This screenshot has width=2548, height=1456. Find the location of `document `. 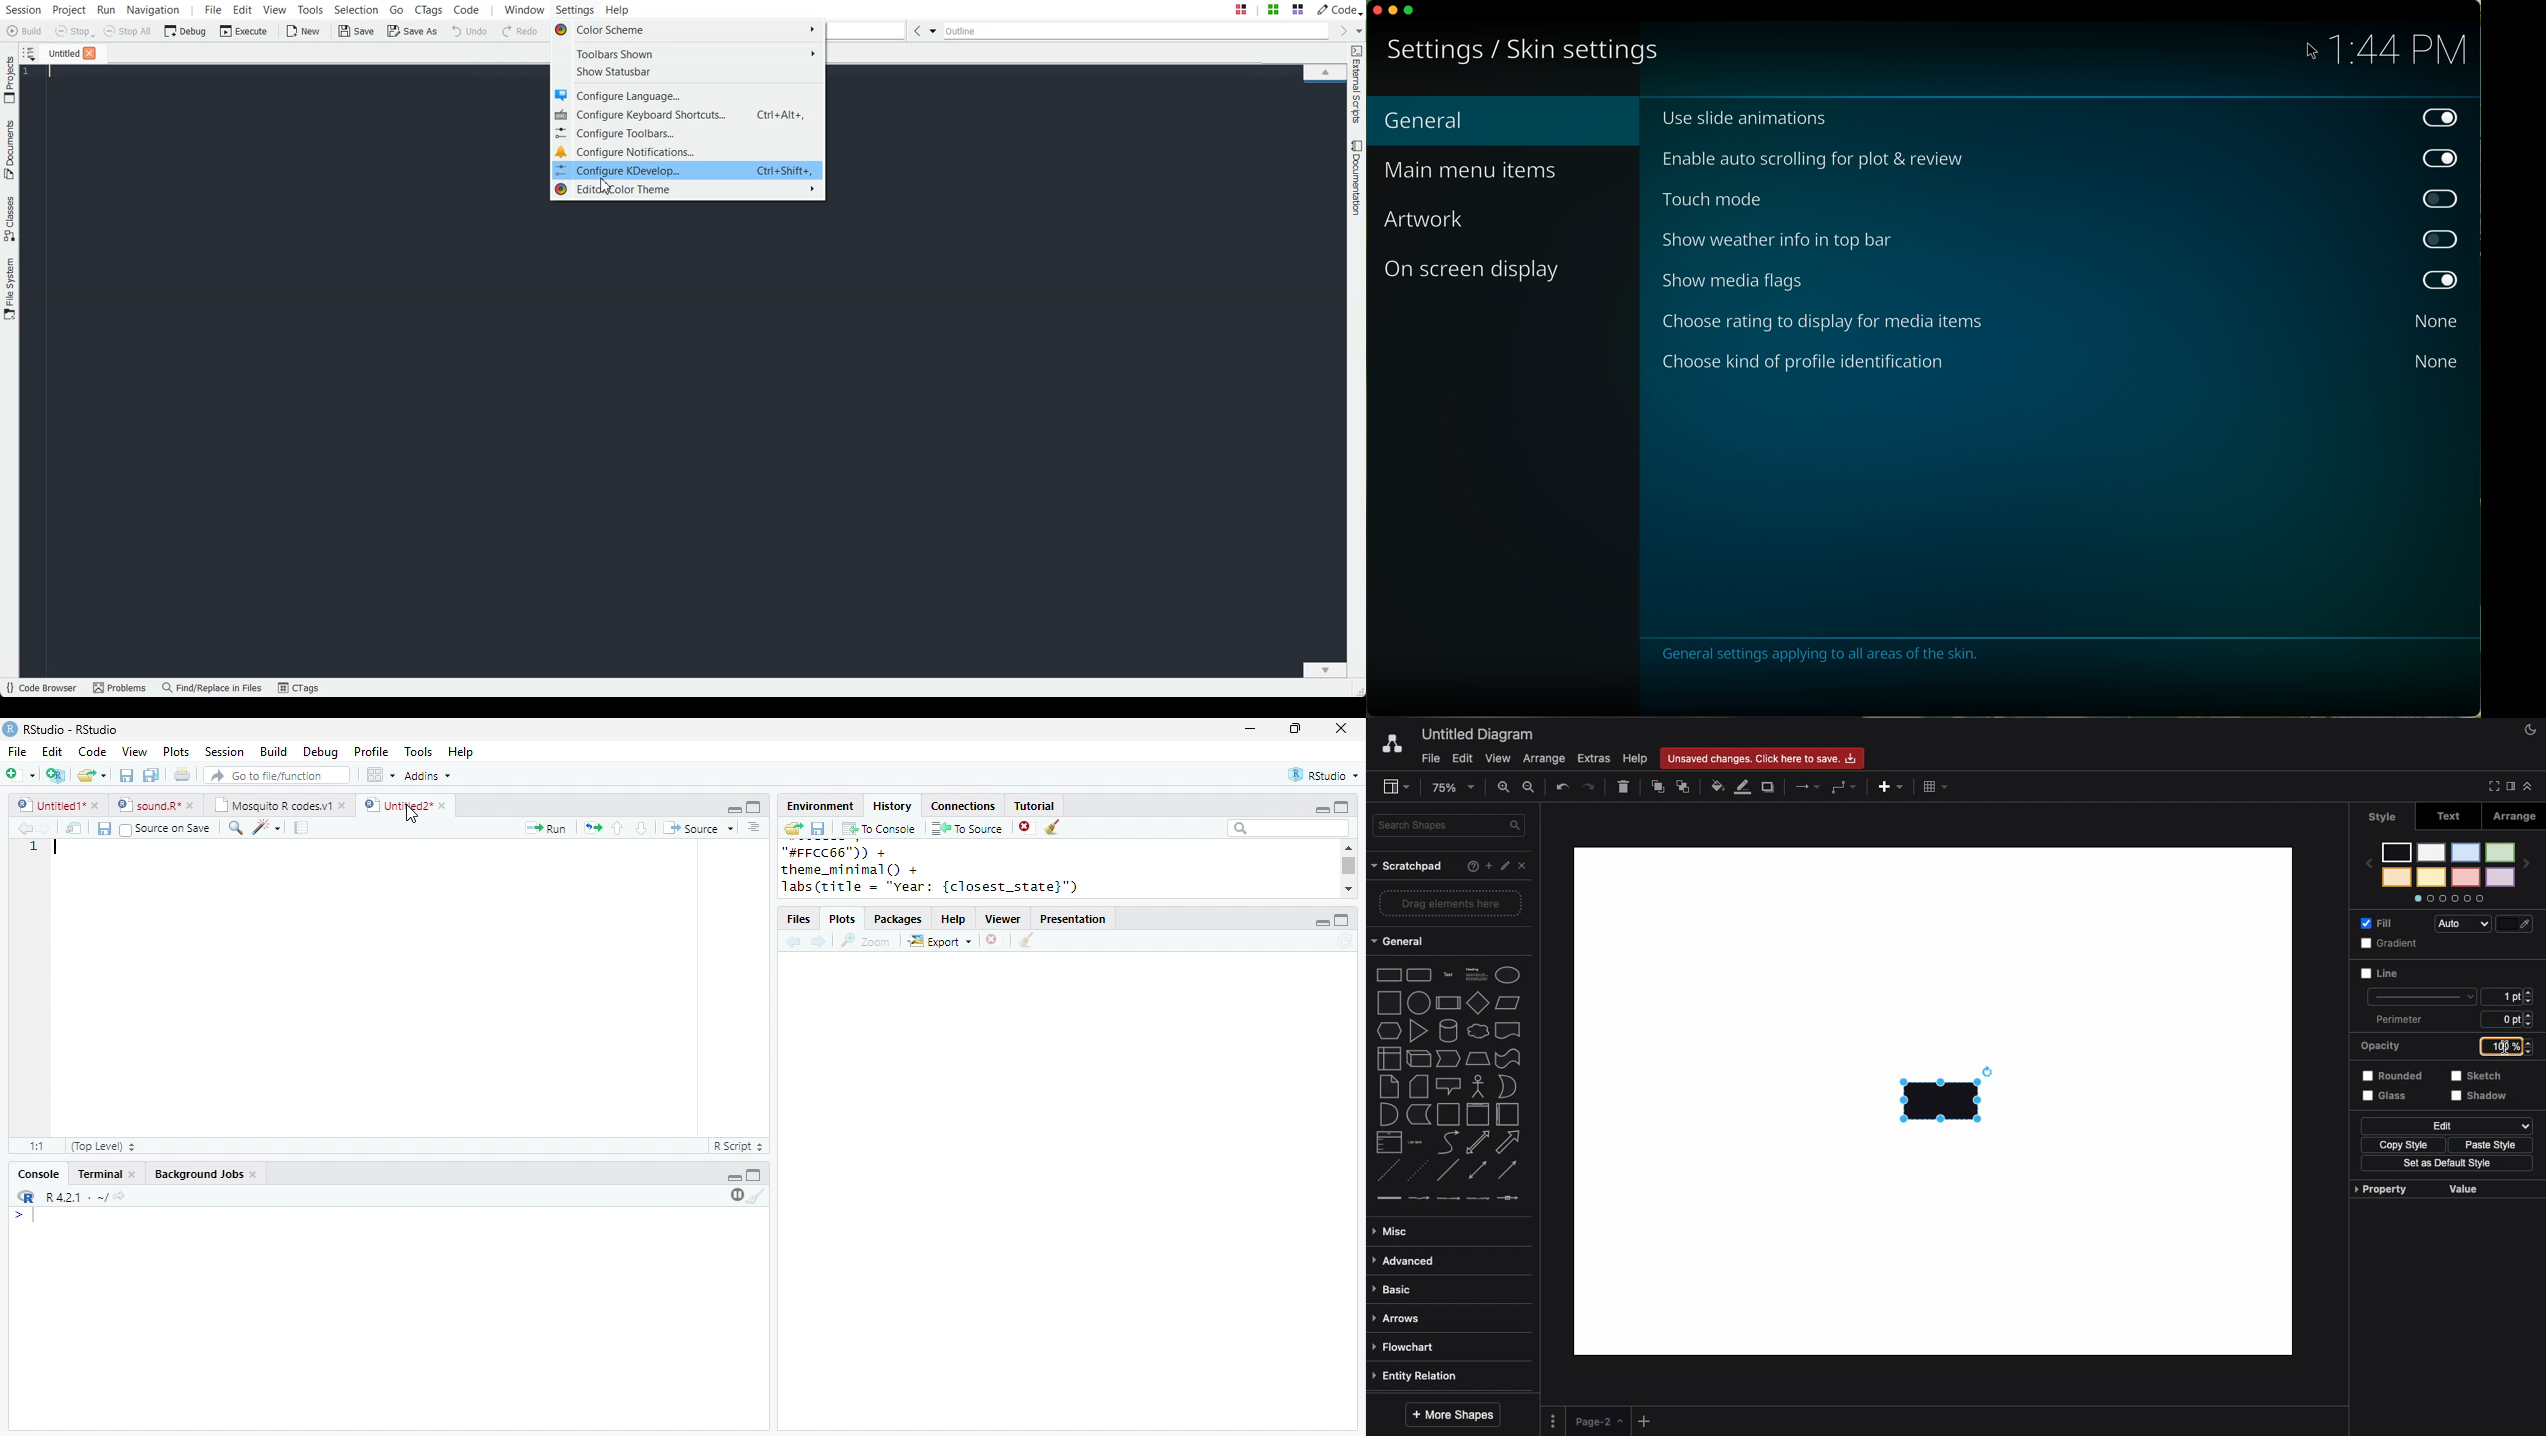

document  is located at coordinates (1508, 1030).